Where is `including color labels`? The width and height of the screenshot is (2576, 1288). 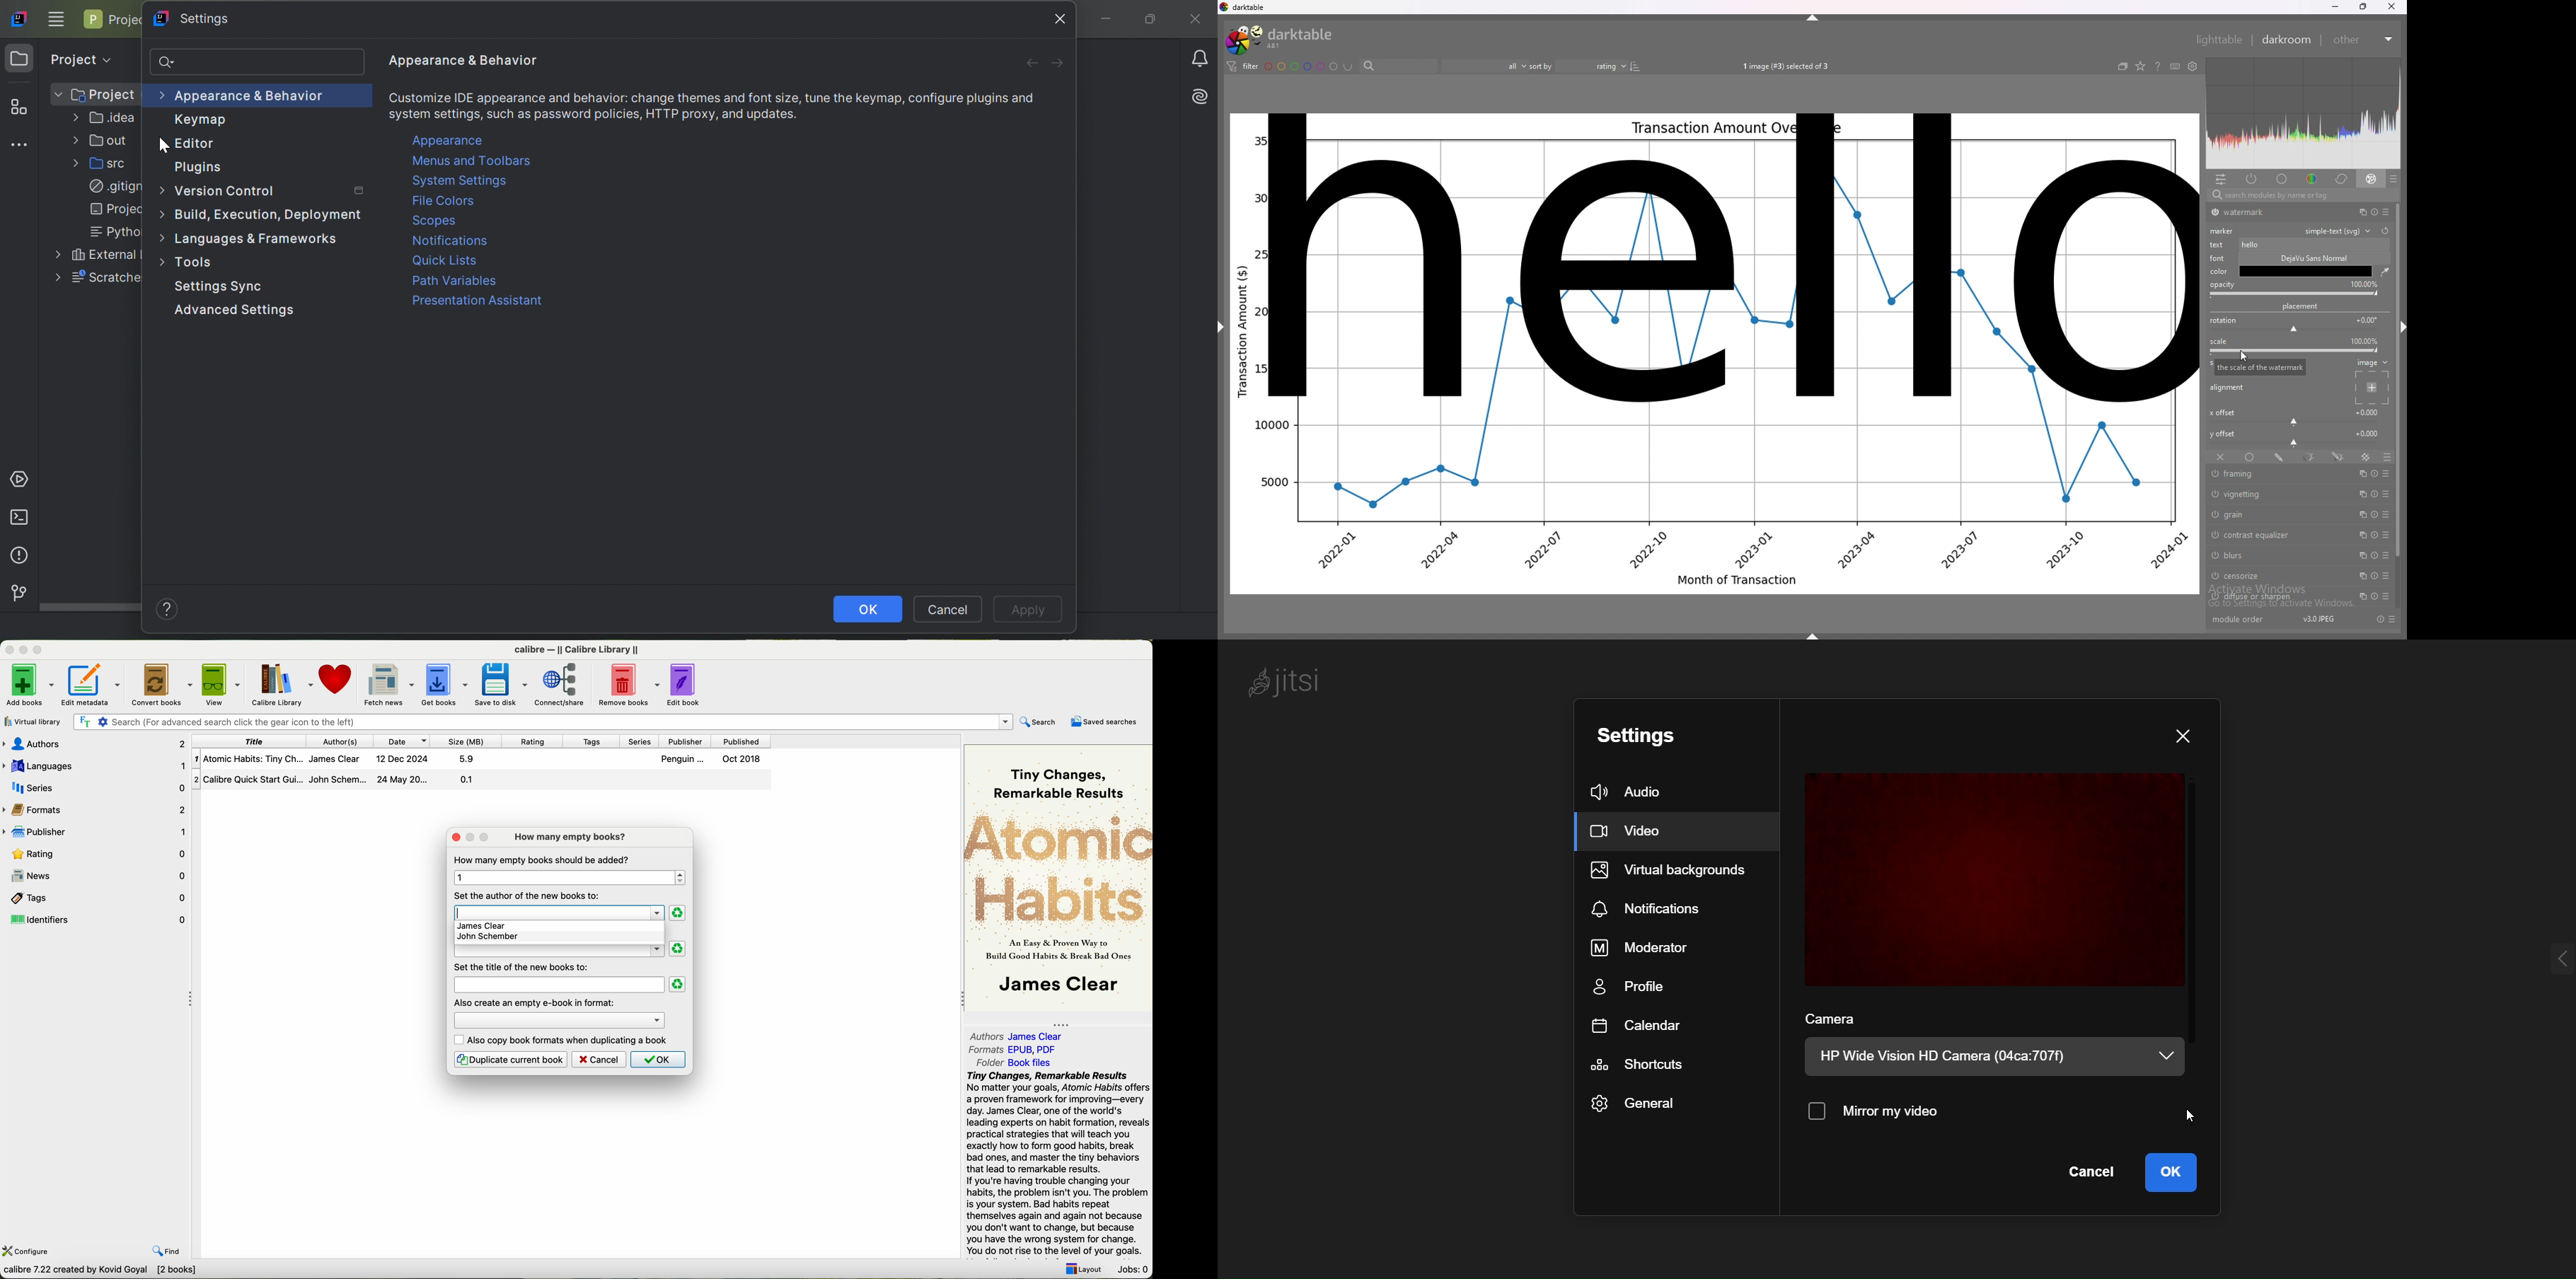 including color labels is located at coordinates (1348, 67).